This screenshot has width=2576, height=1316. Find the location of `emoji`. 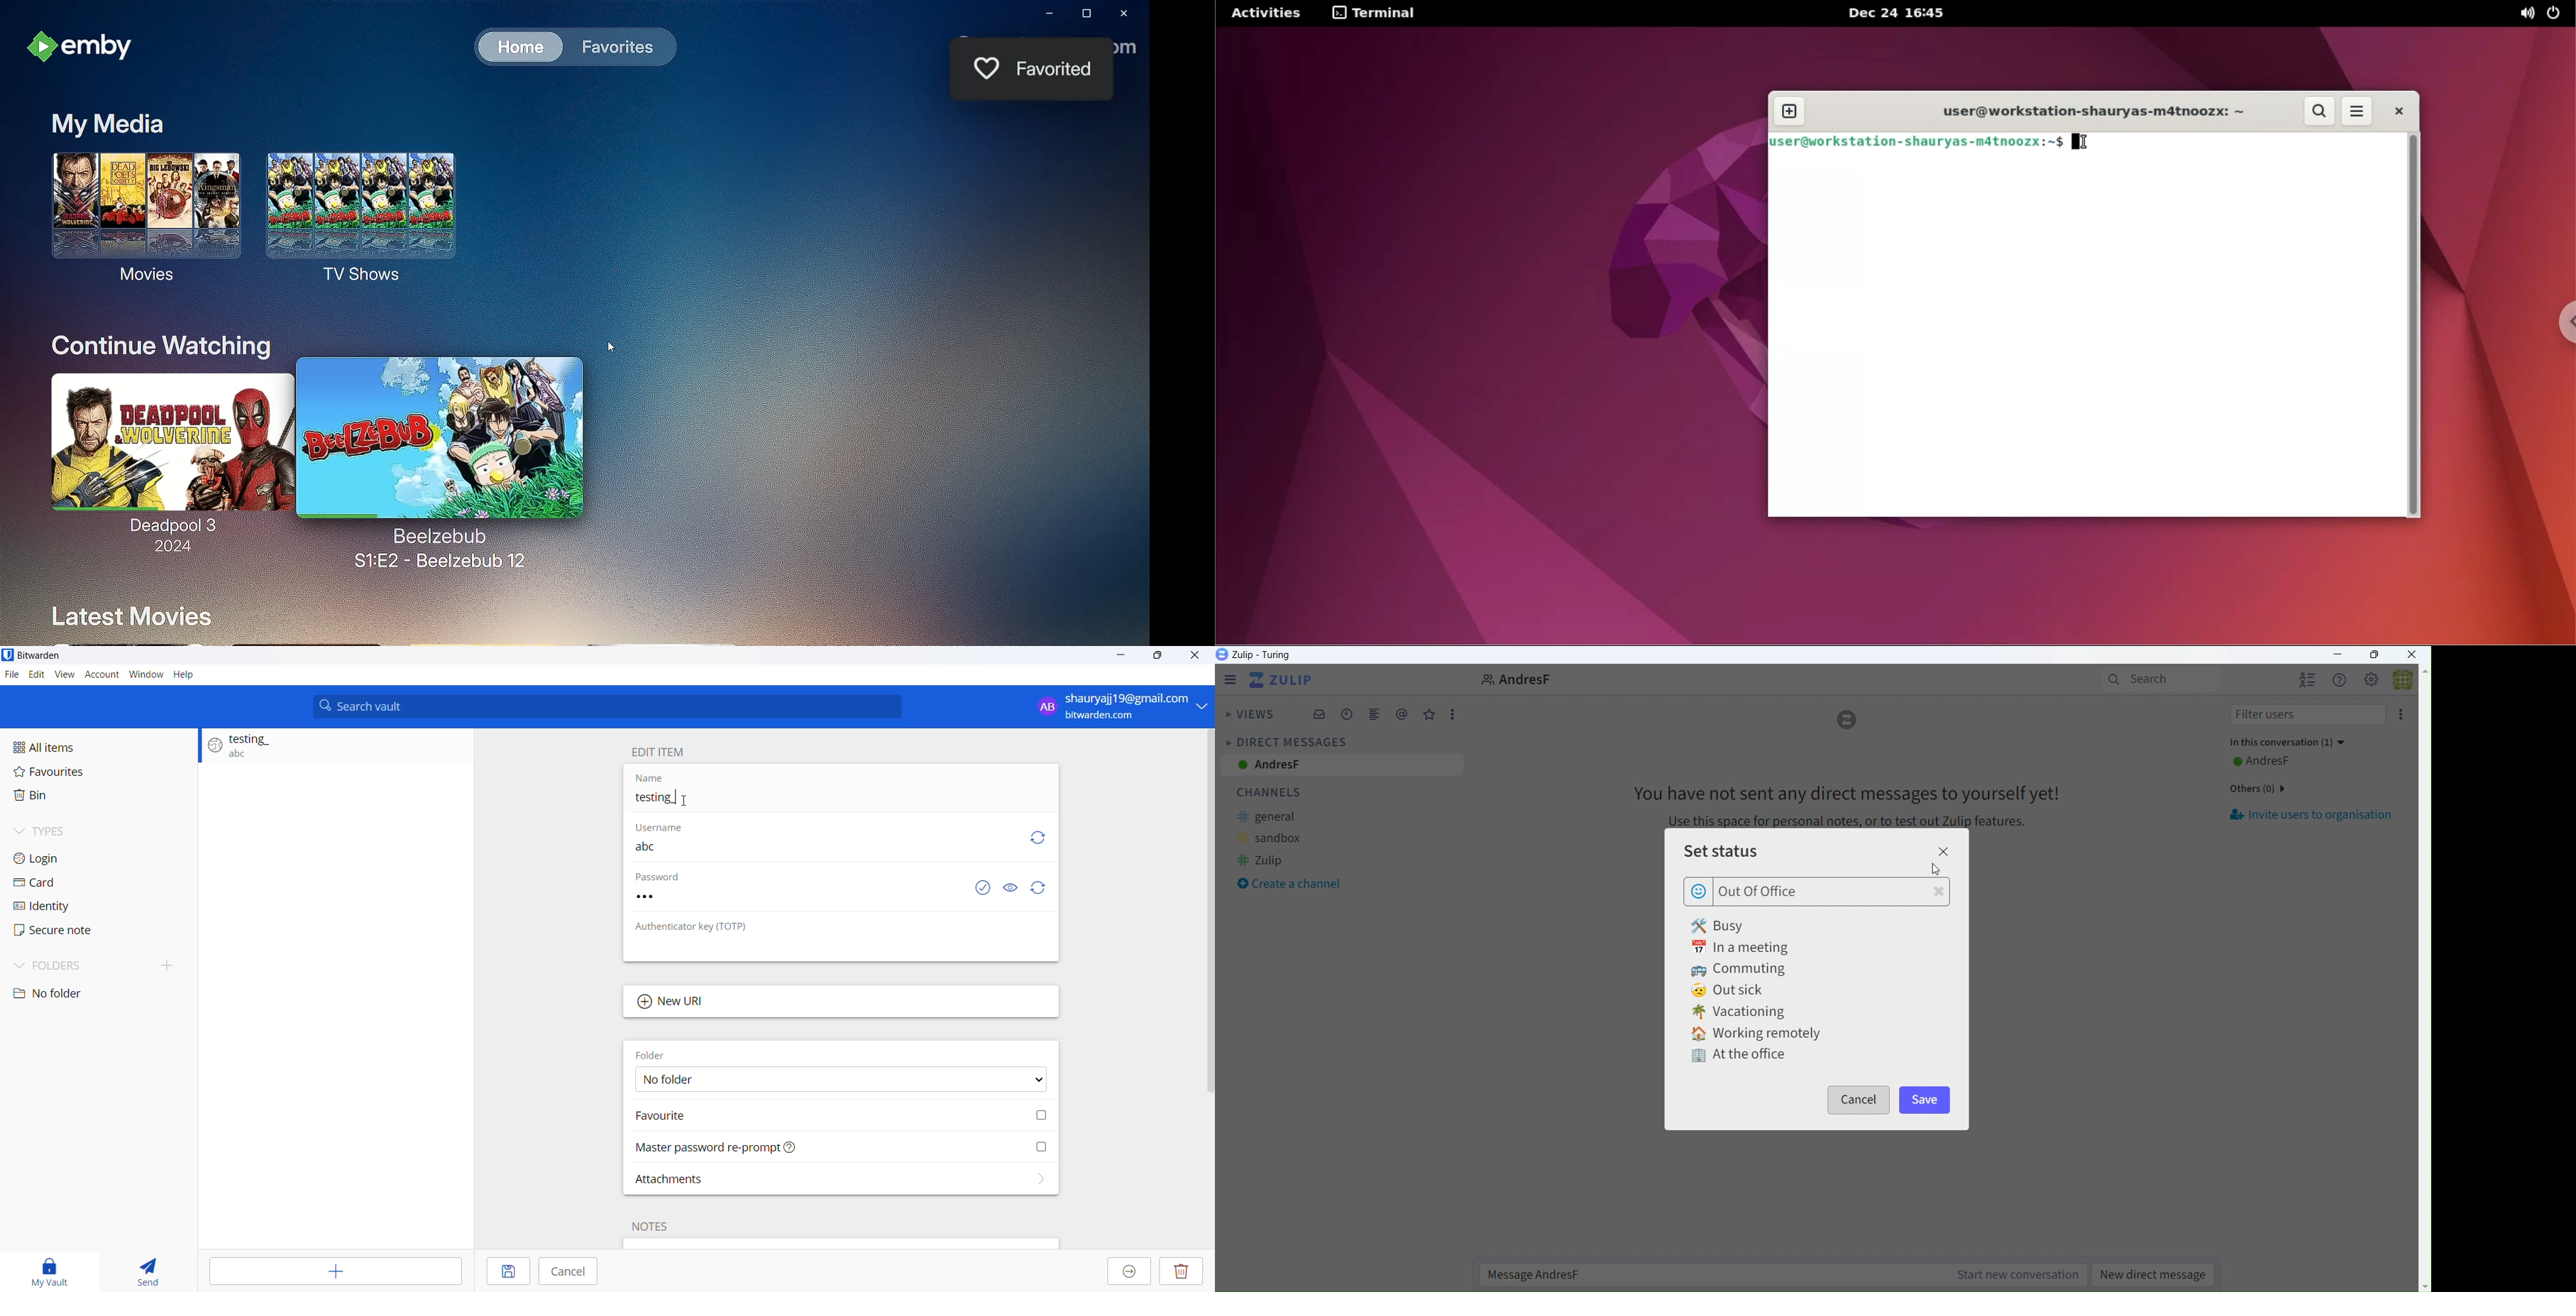

emoji is located at coordinates (1699, 892).